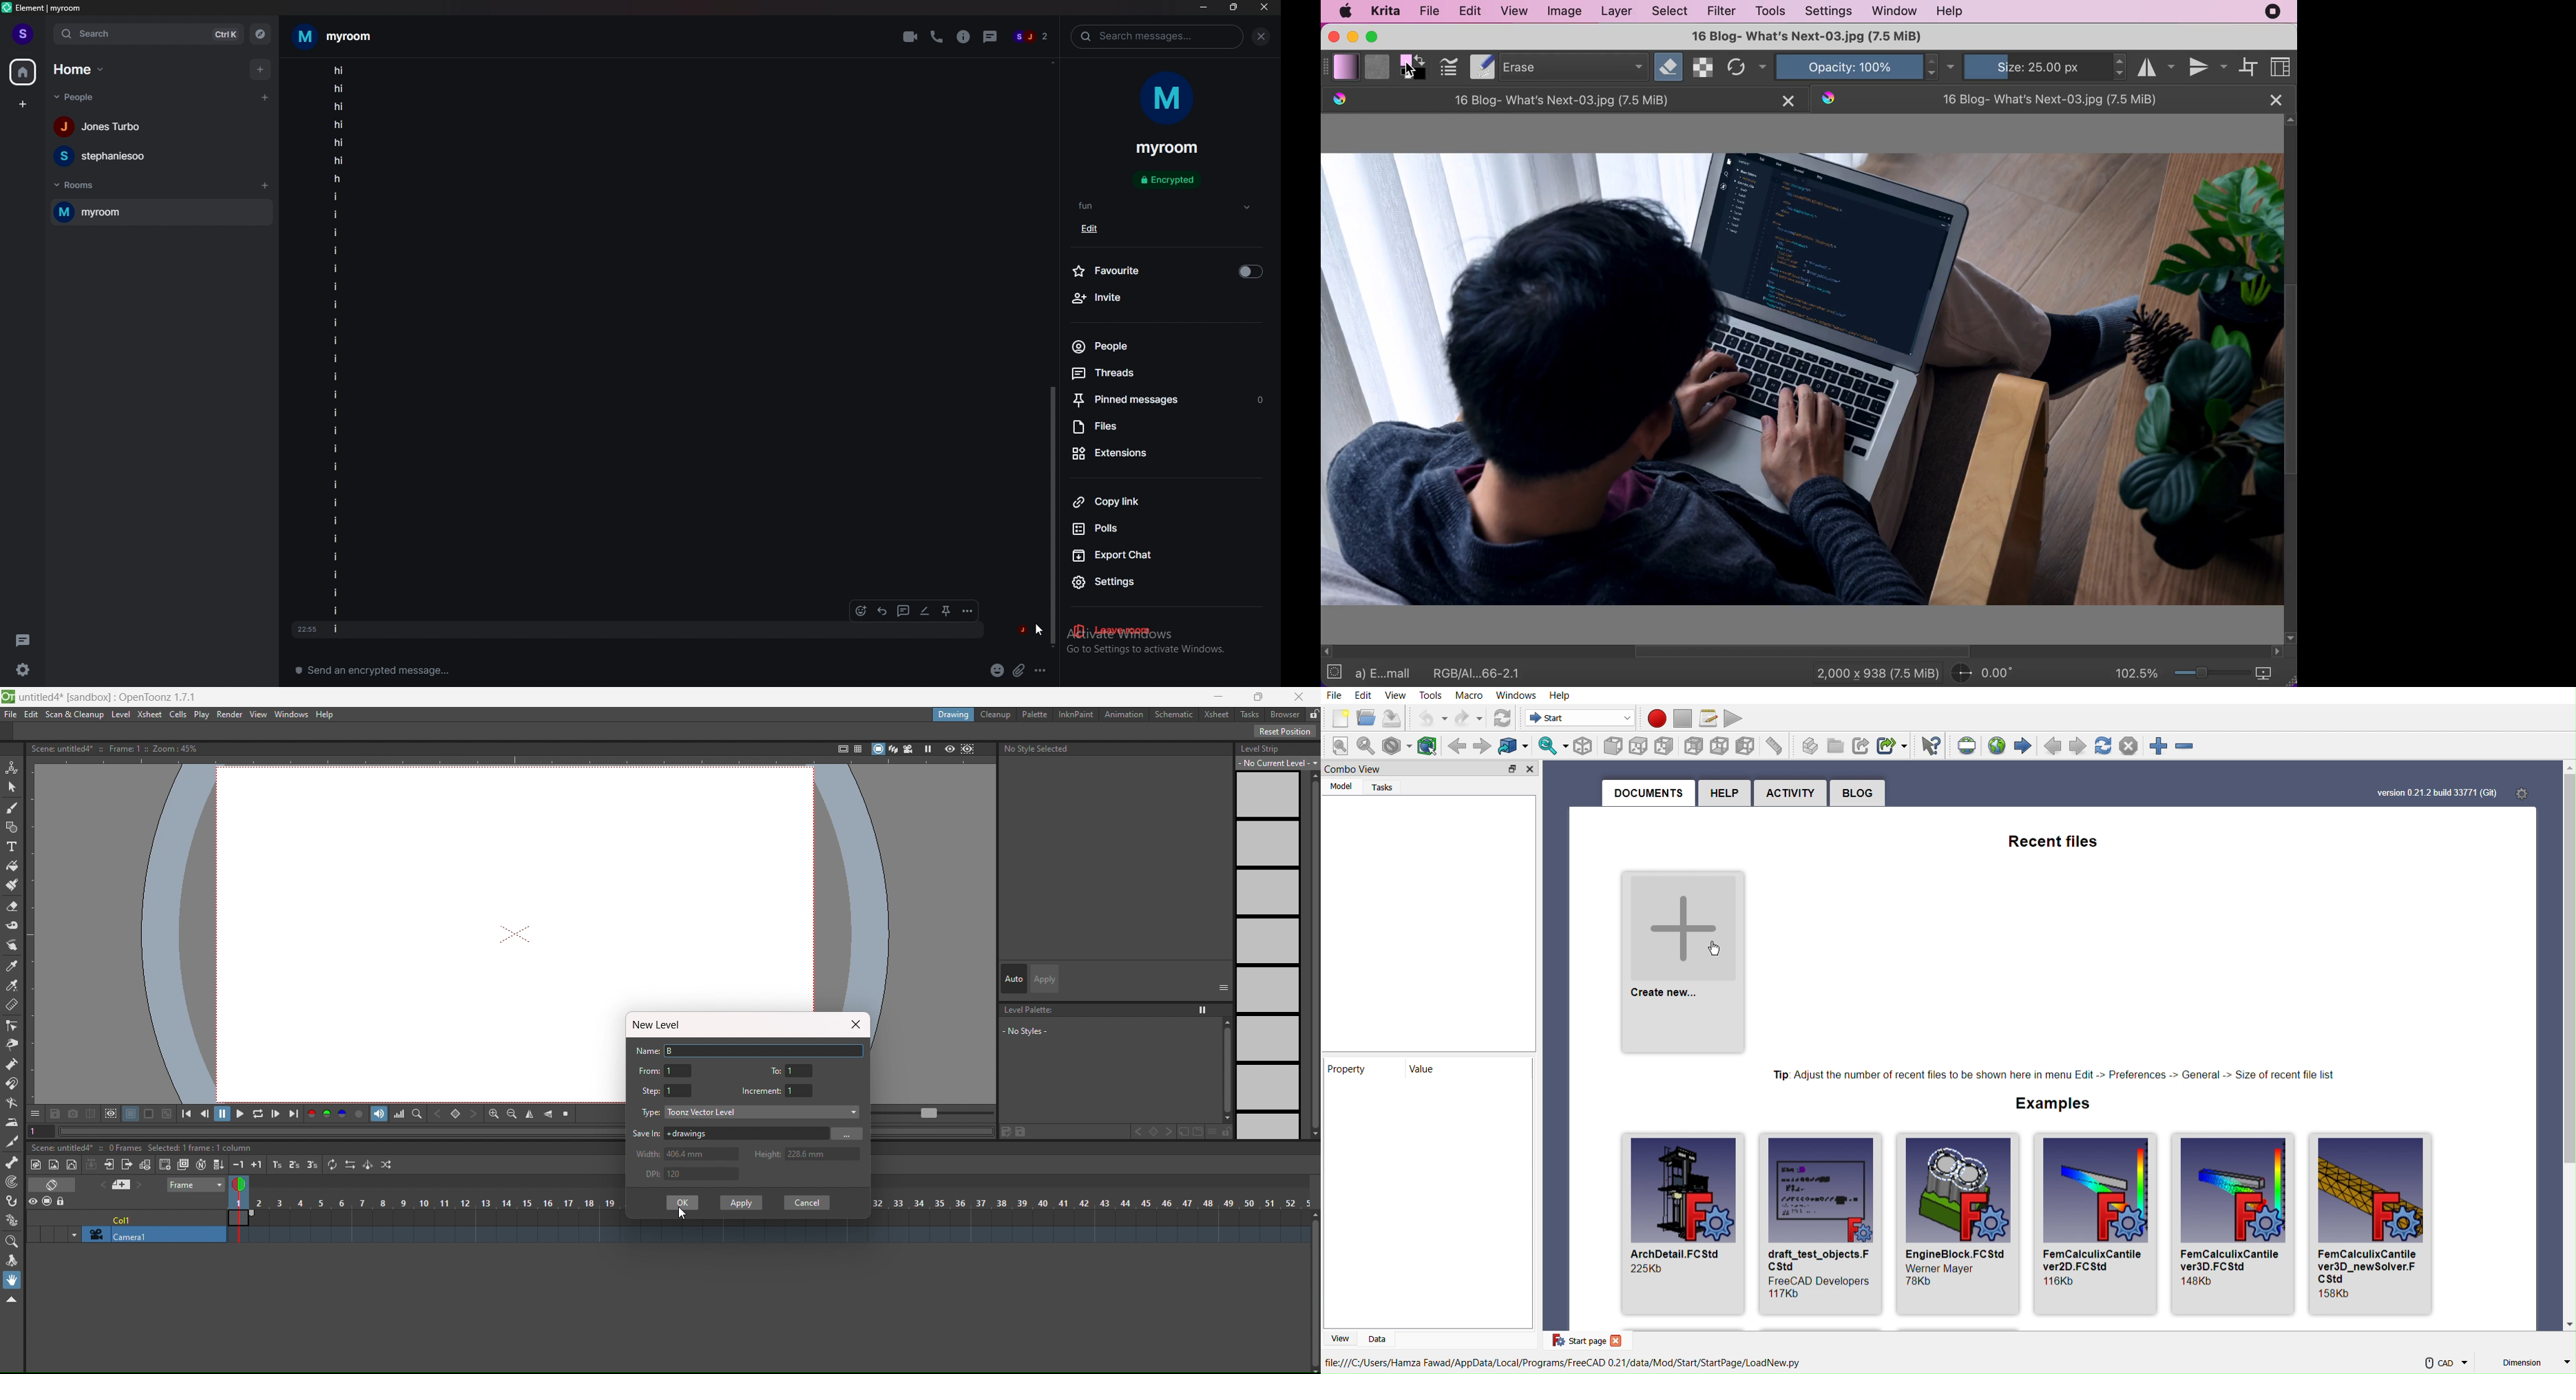 The image size is (2576, 1400). What do you see at coordinates (1204, 8) in the screenshot?
I see `minimize` at bounding box center [1204, 8].